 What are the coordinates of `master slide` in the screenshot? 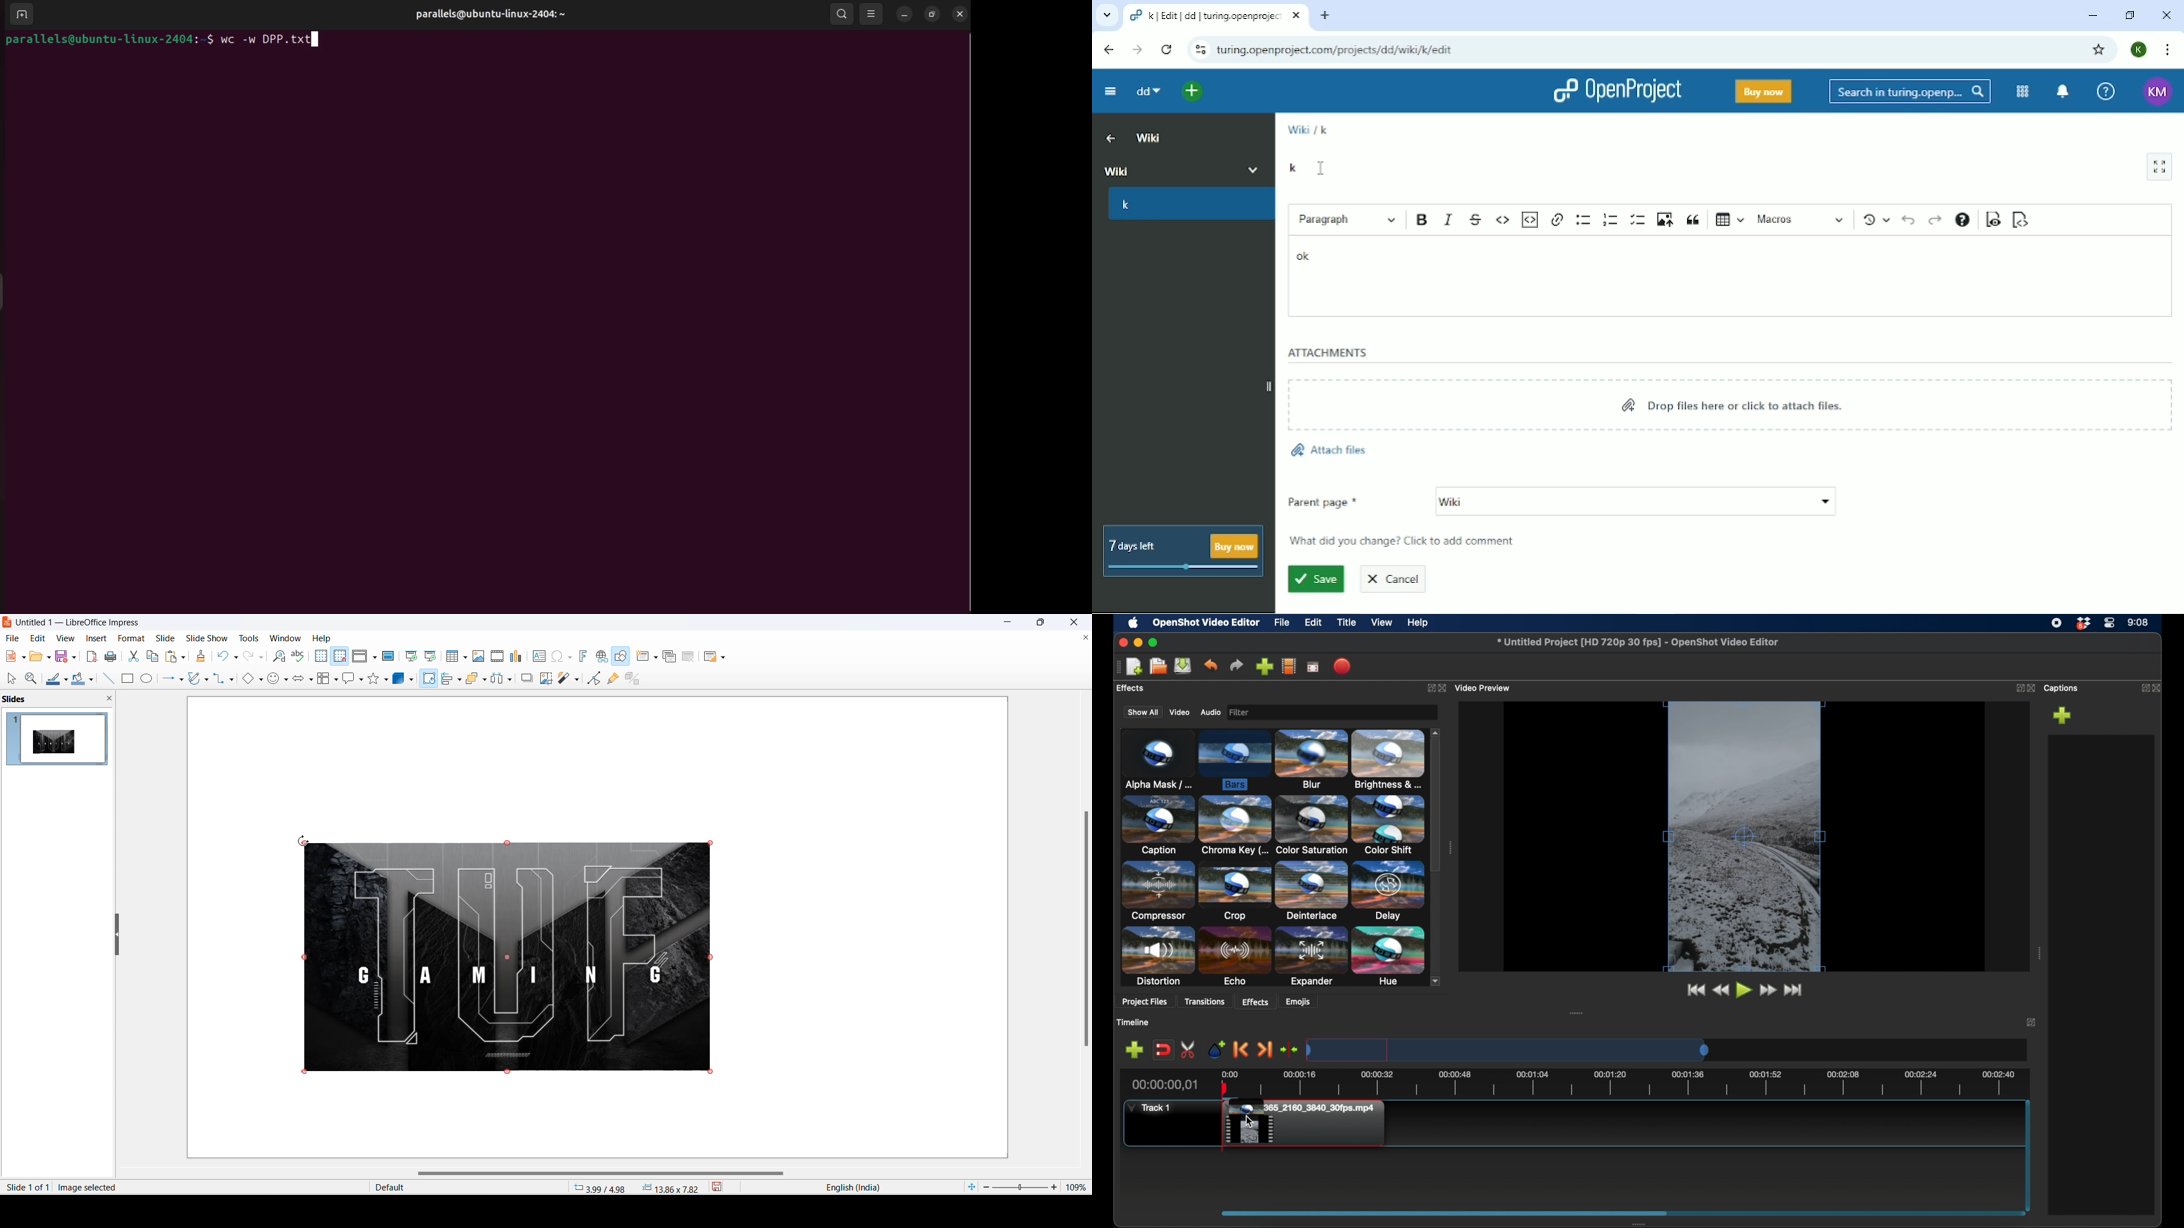 It's located at (390, 656).